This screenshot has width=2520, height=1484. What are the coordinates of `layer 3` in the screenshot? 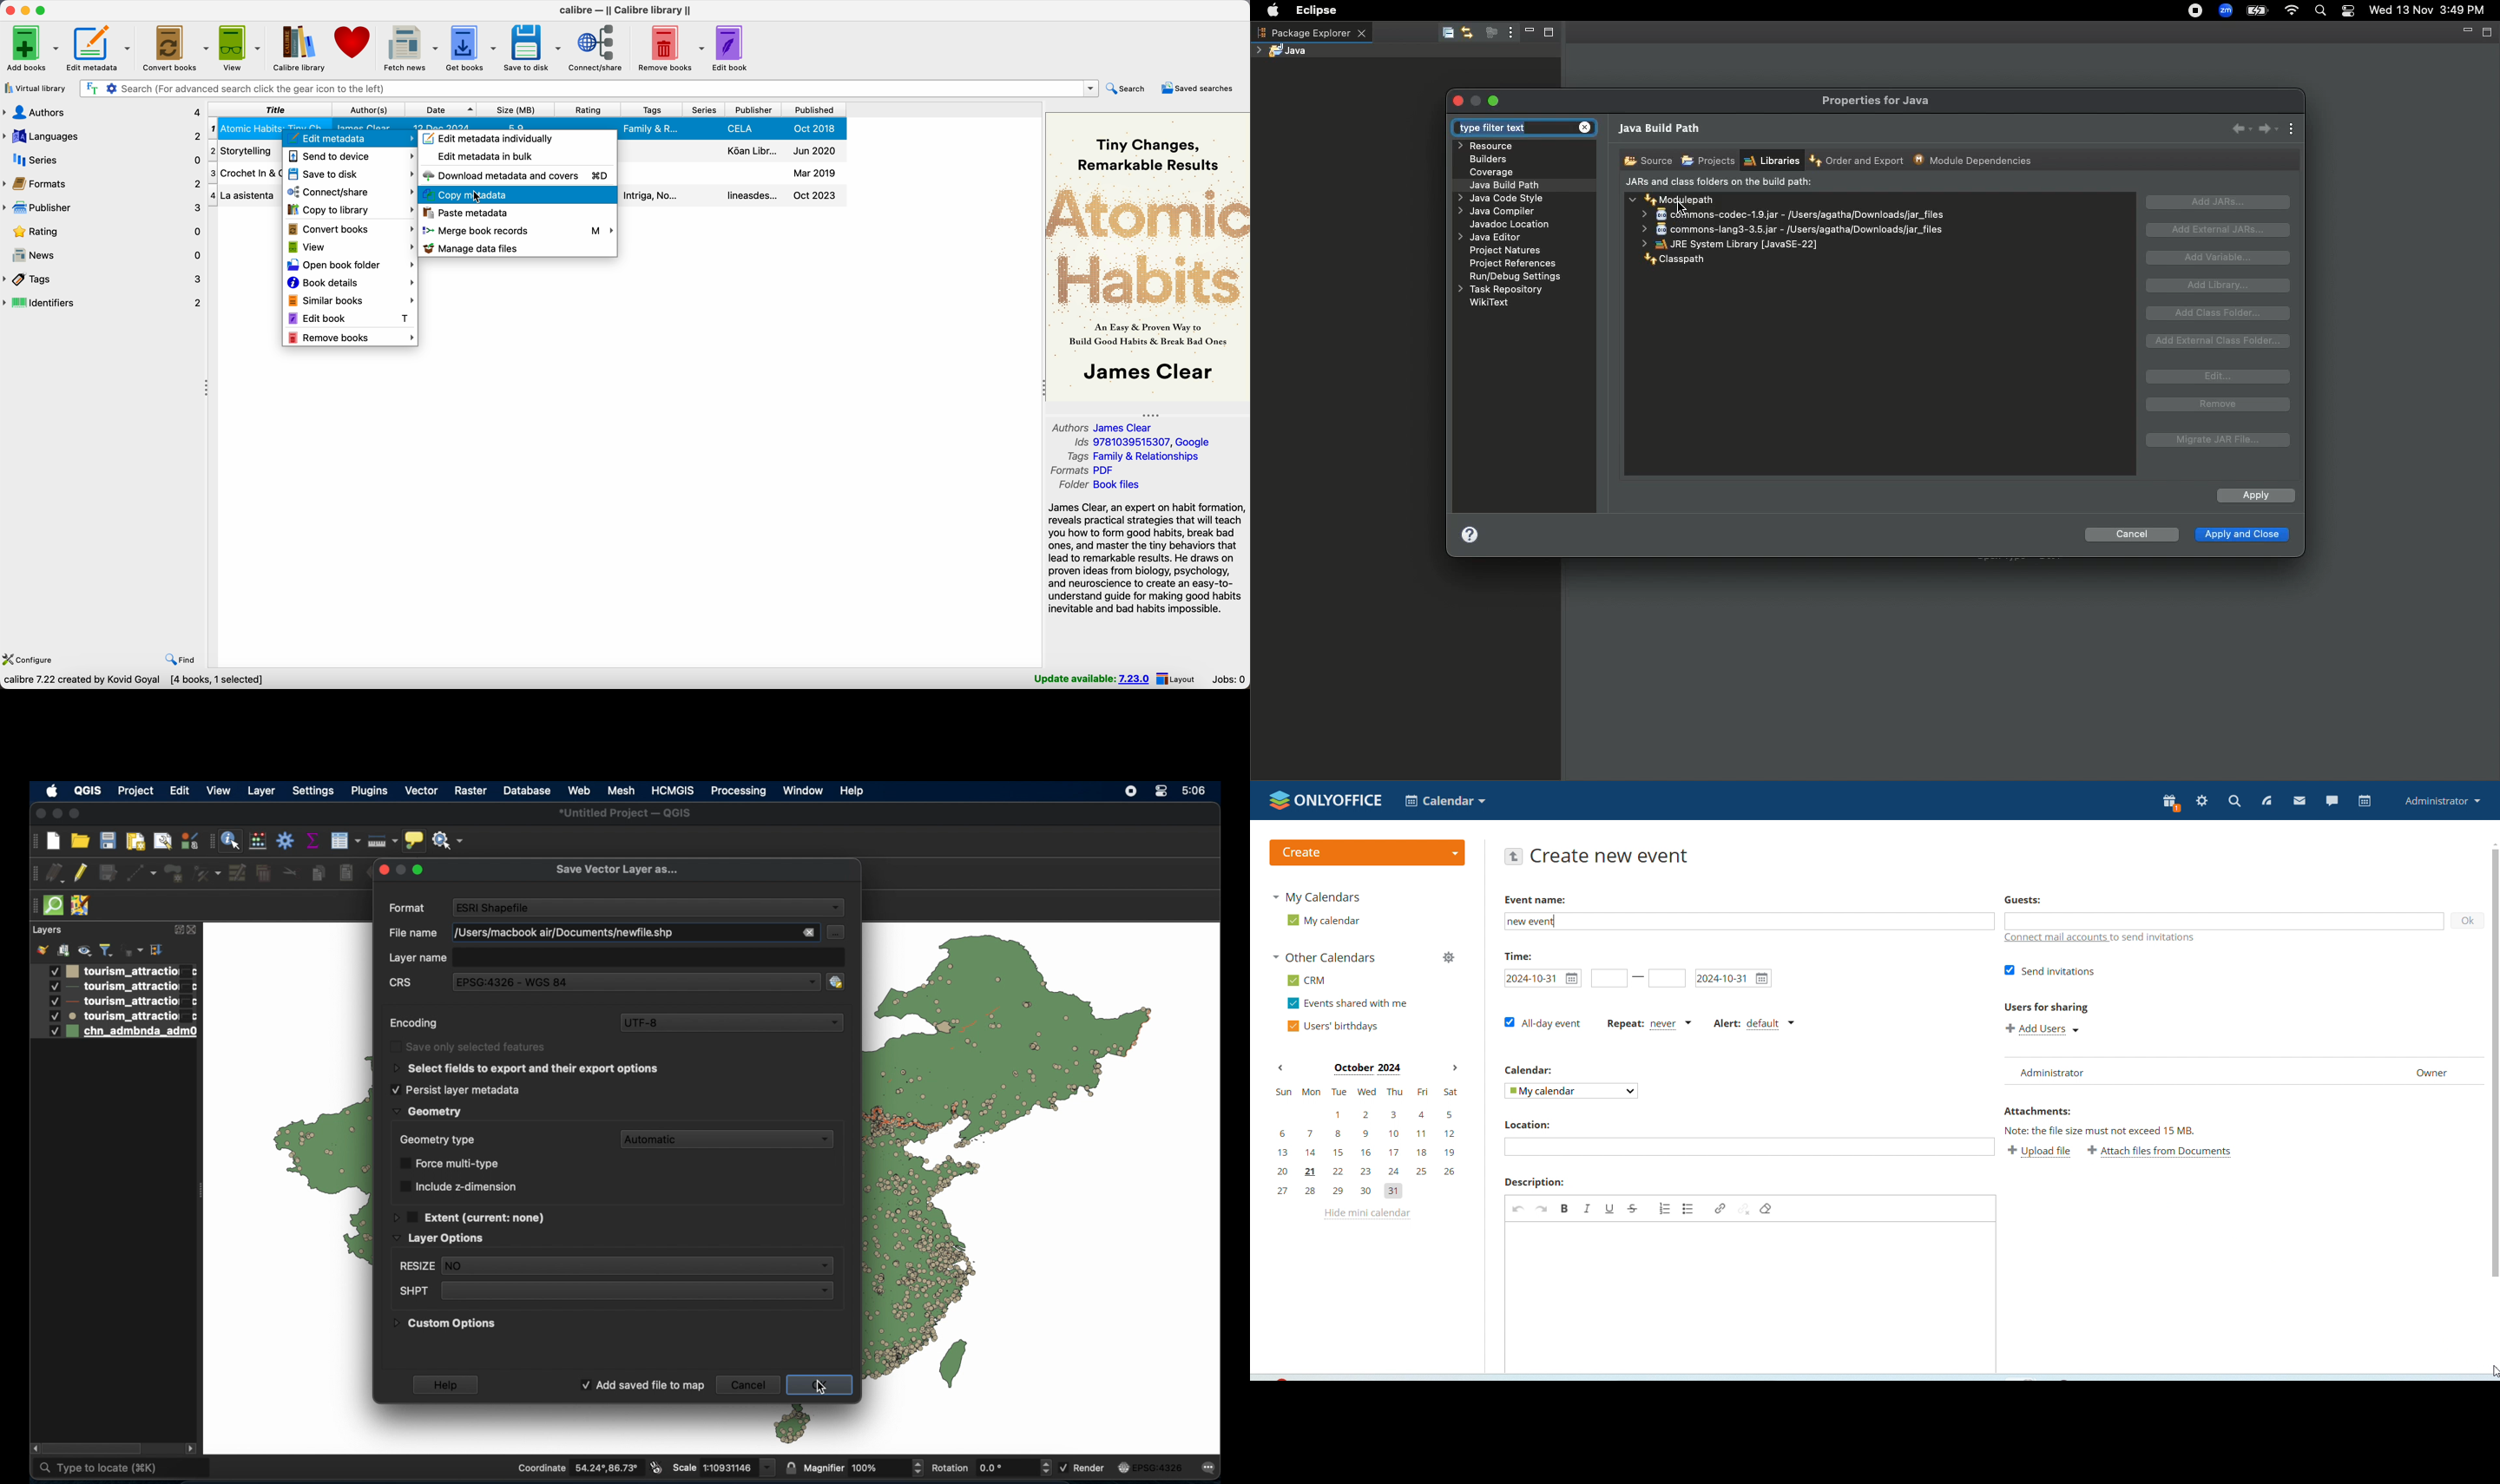 It's located at (113, 1002).